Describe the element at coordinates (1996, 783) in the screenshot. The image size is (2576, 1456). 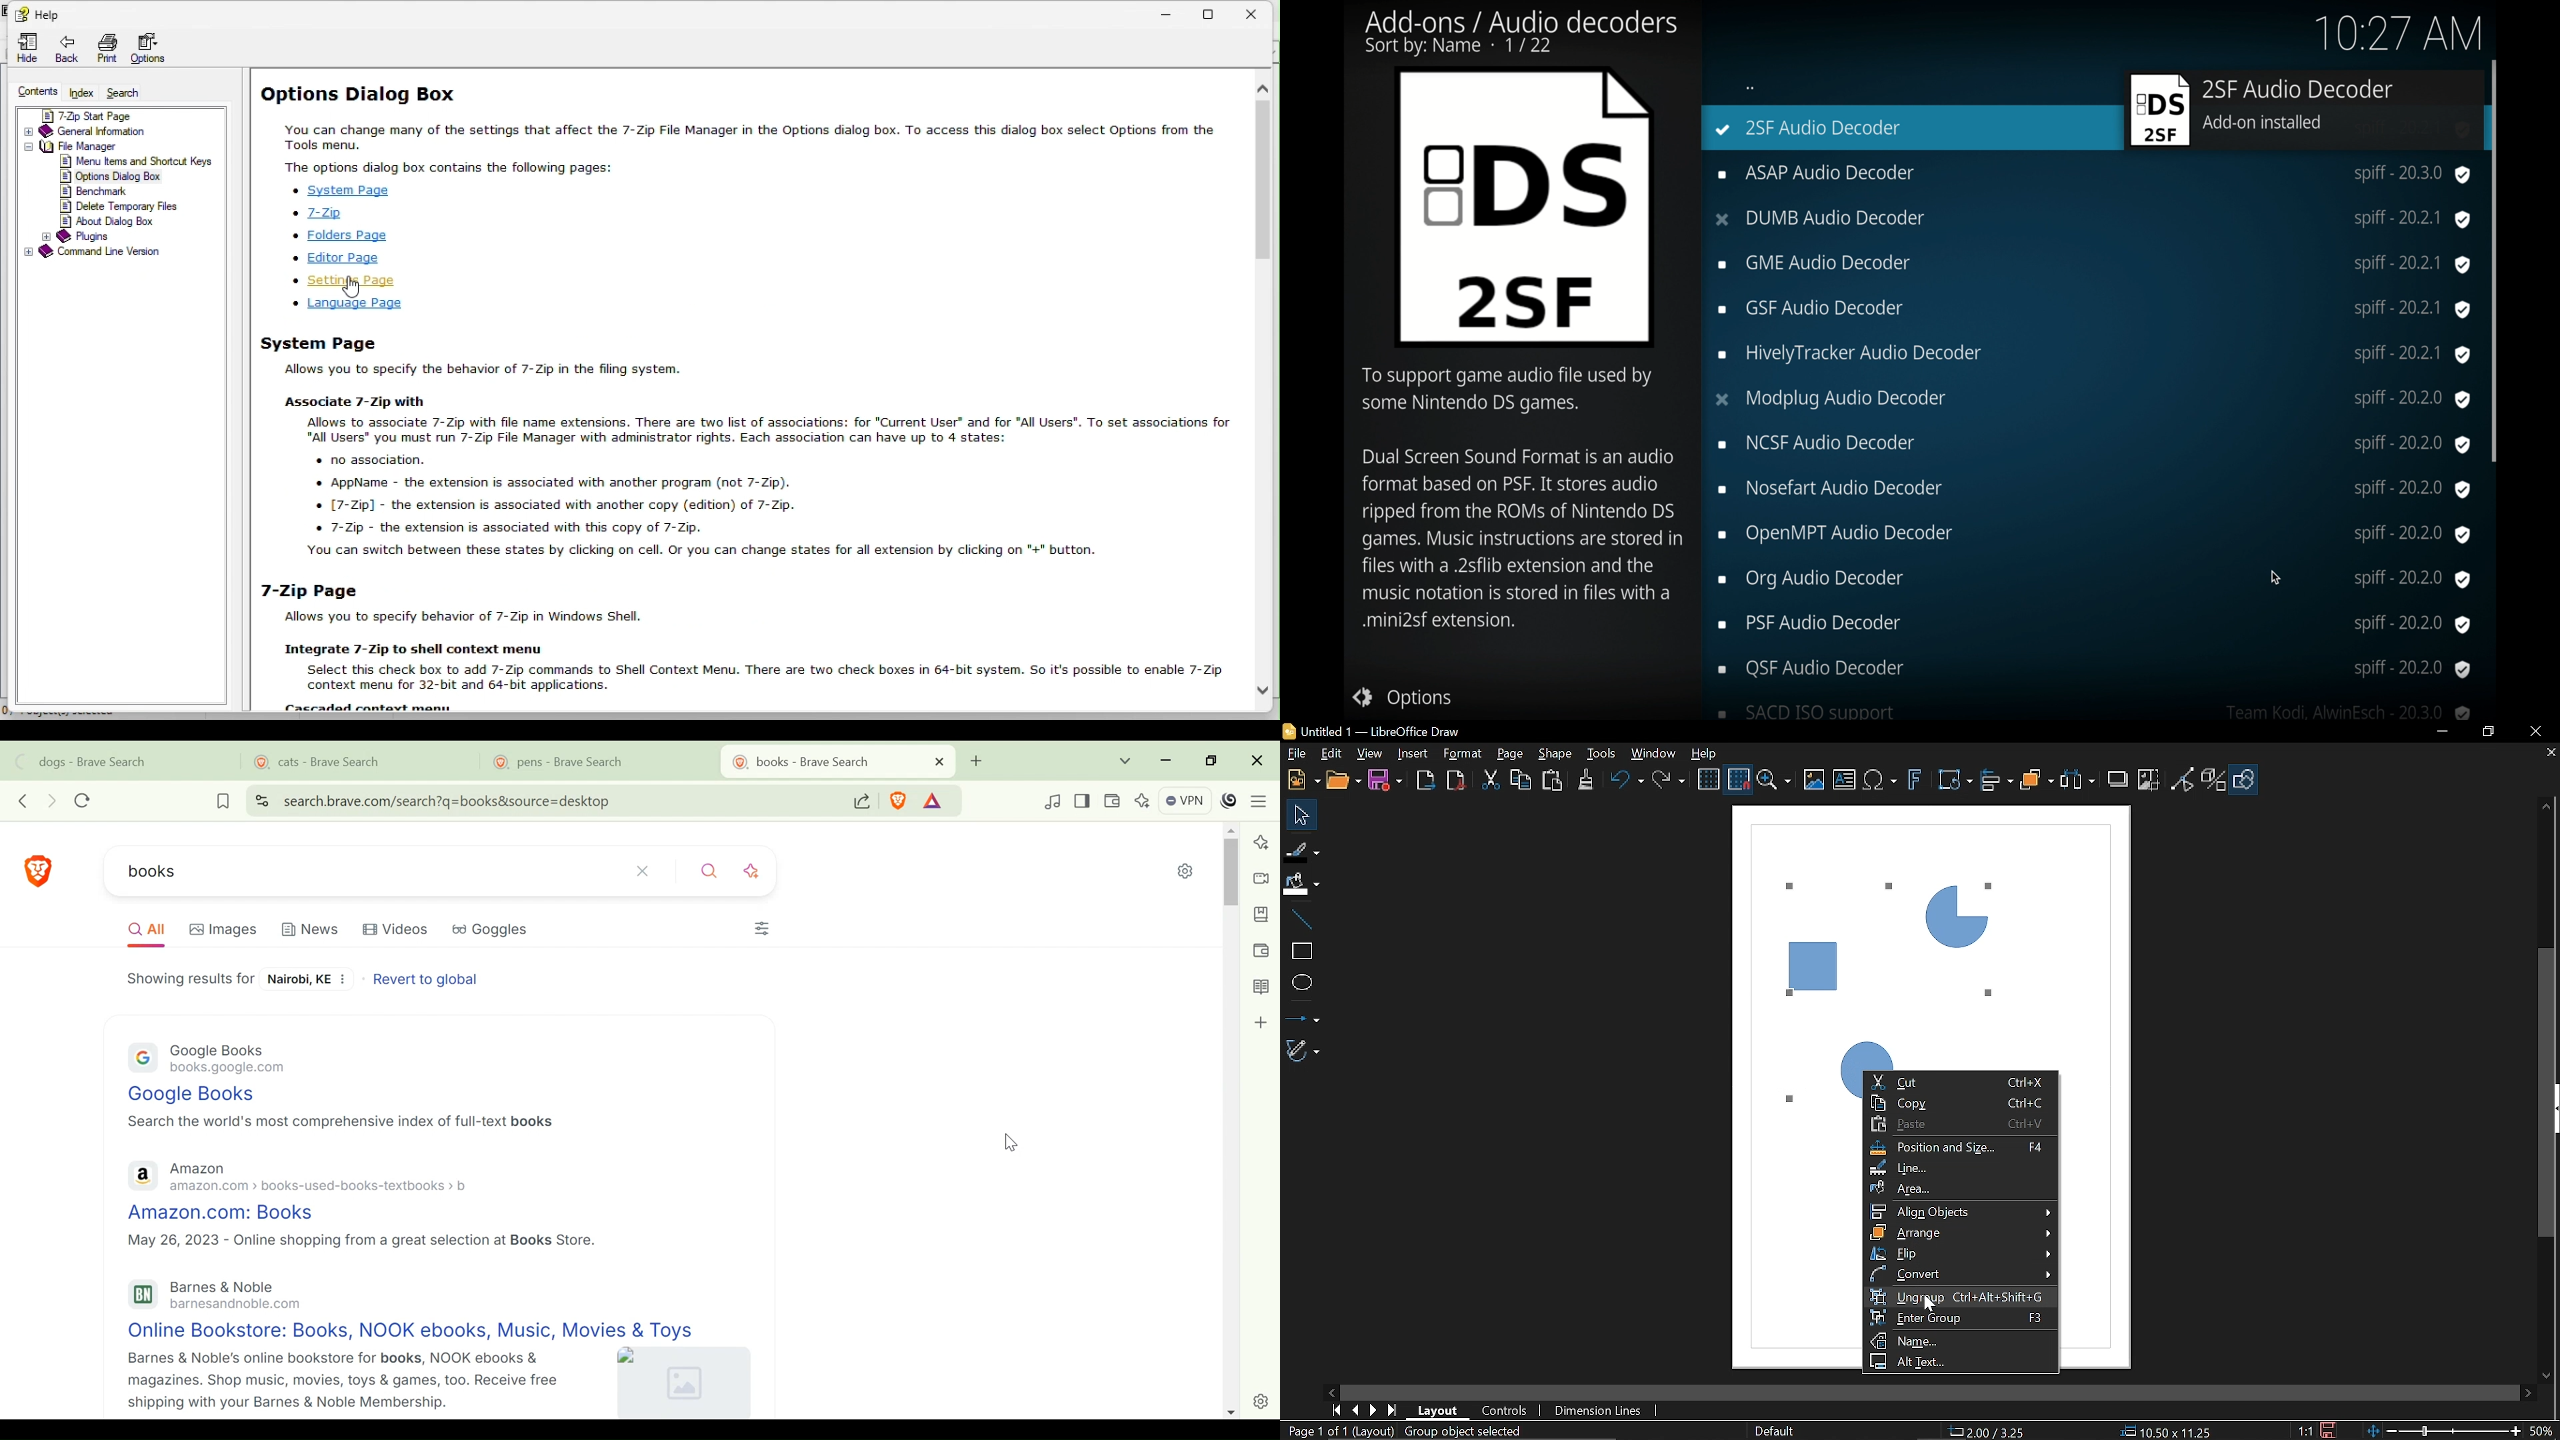
I see `Align` at that location.